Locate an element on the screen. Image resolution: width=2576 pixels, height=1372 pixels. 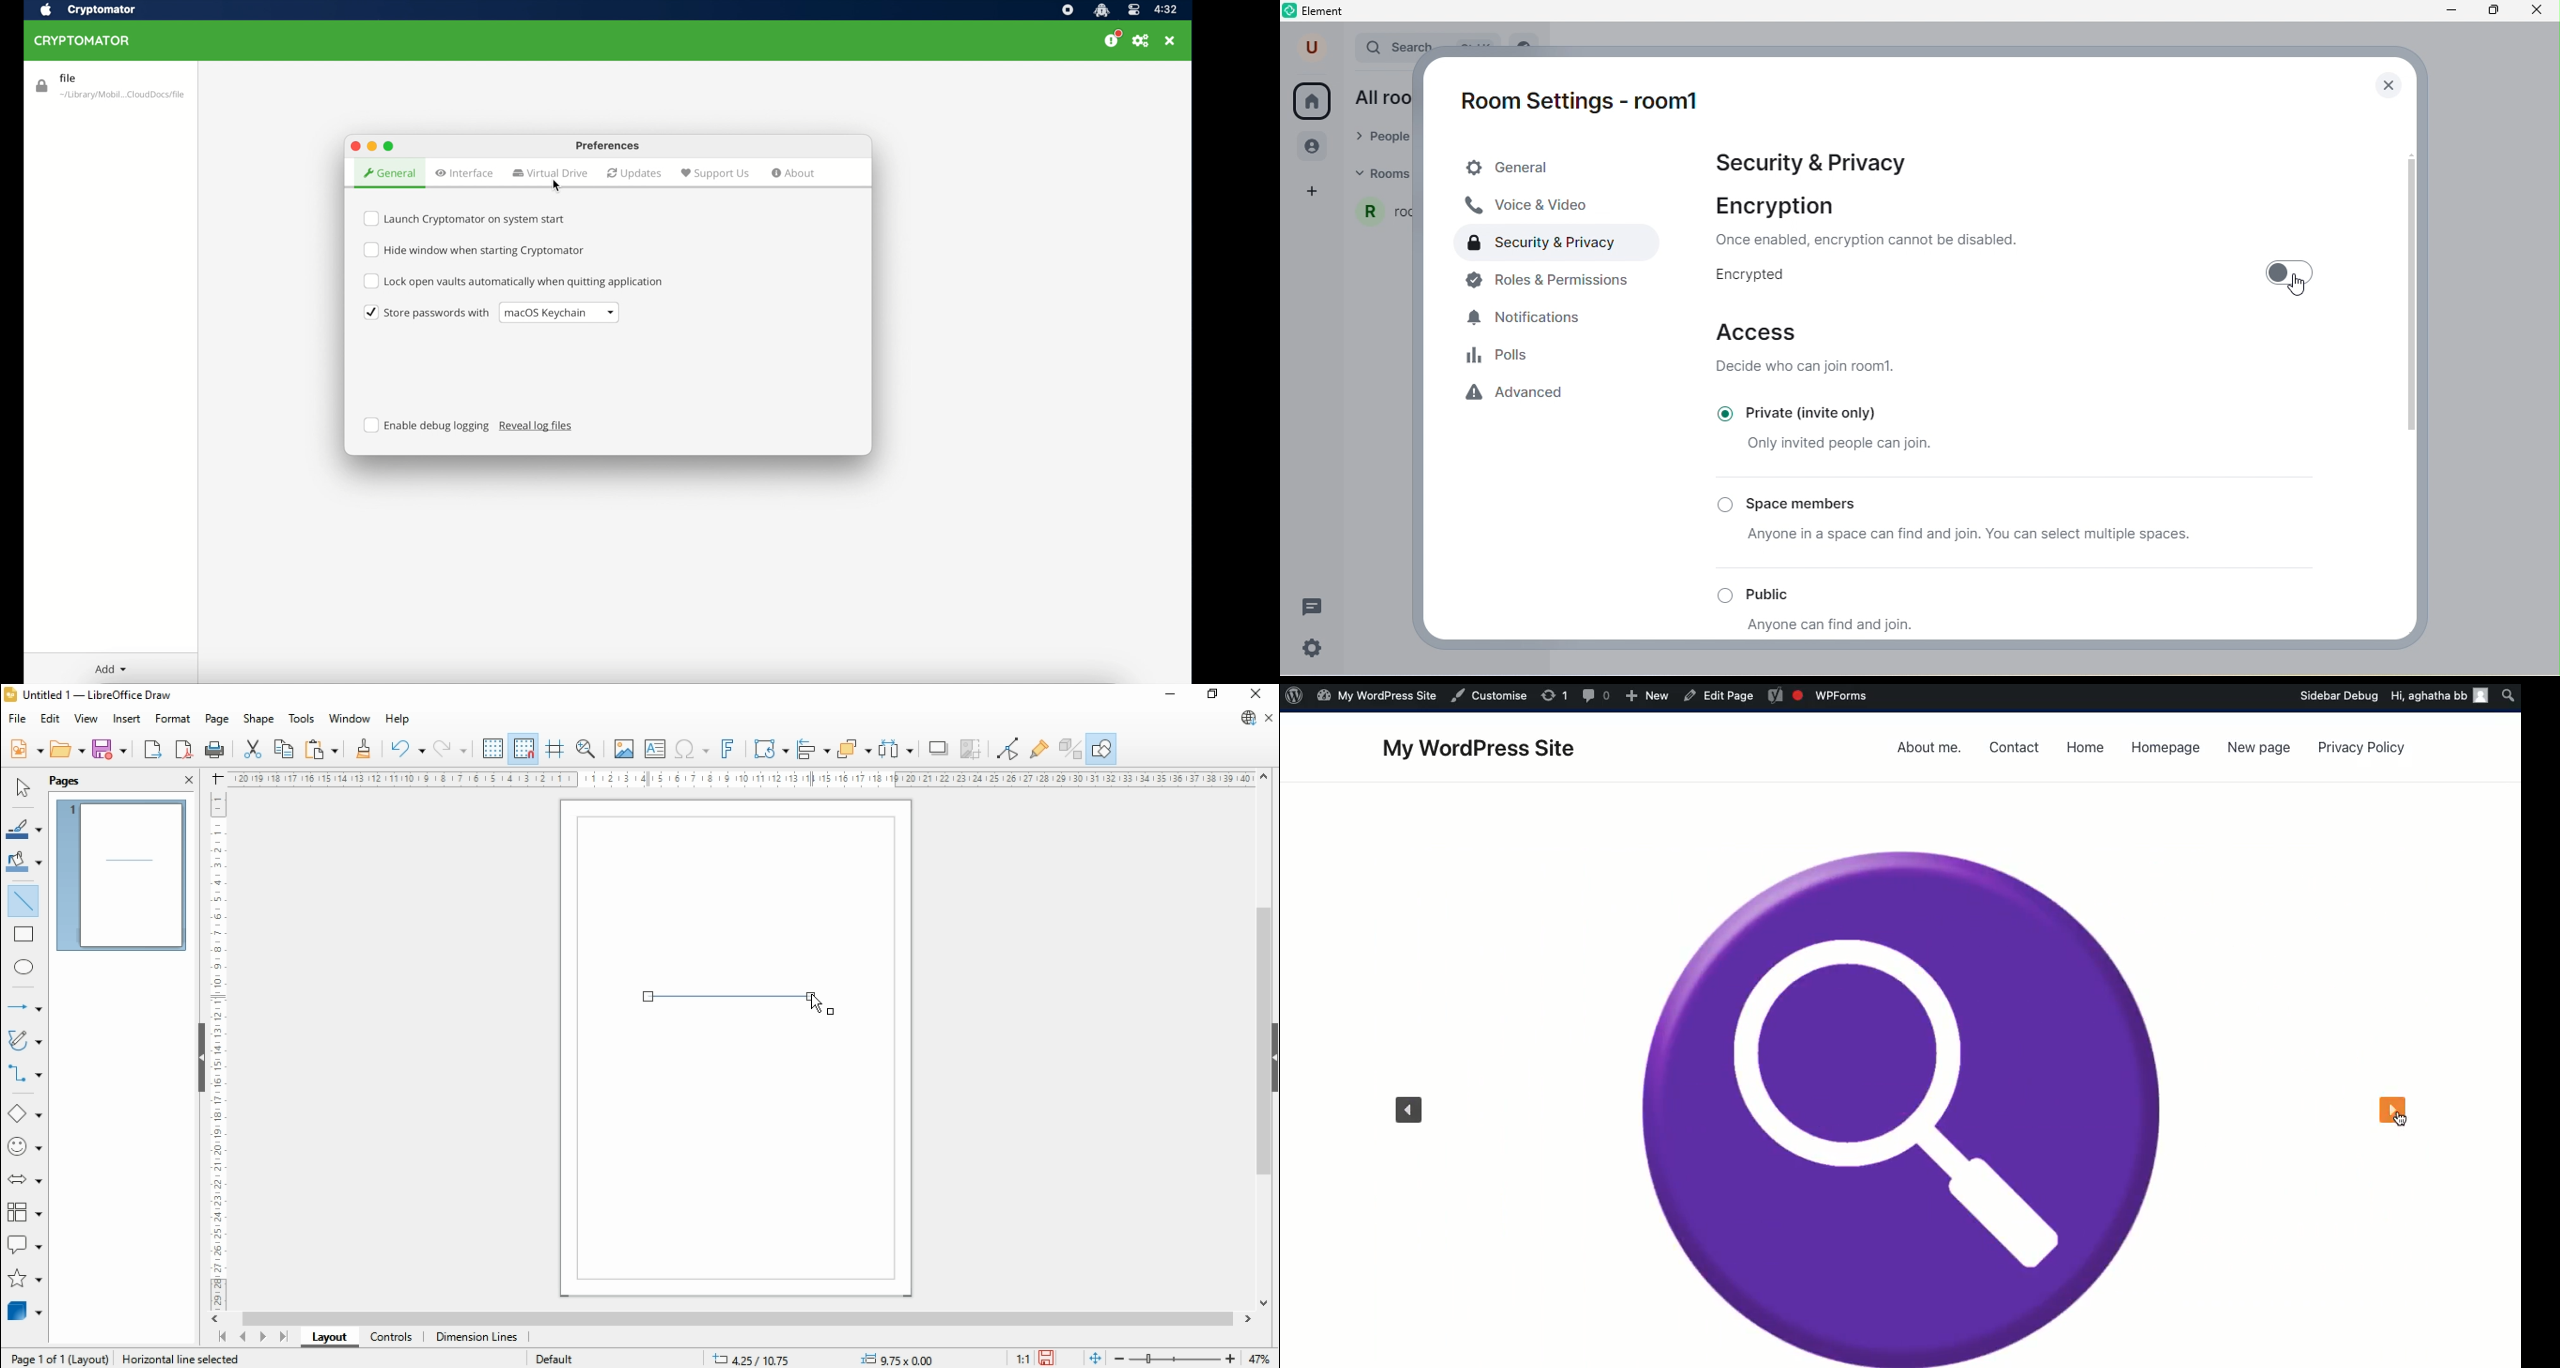
wpforms is located at coordinates (1820, 696).